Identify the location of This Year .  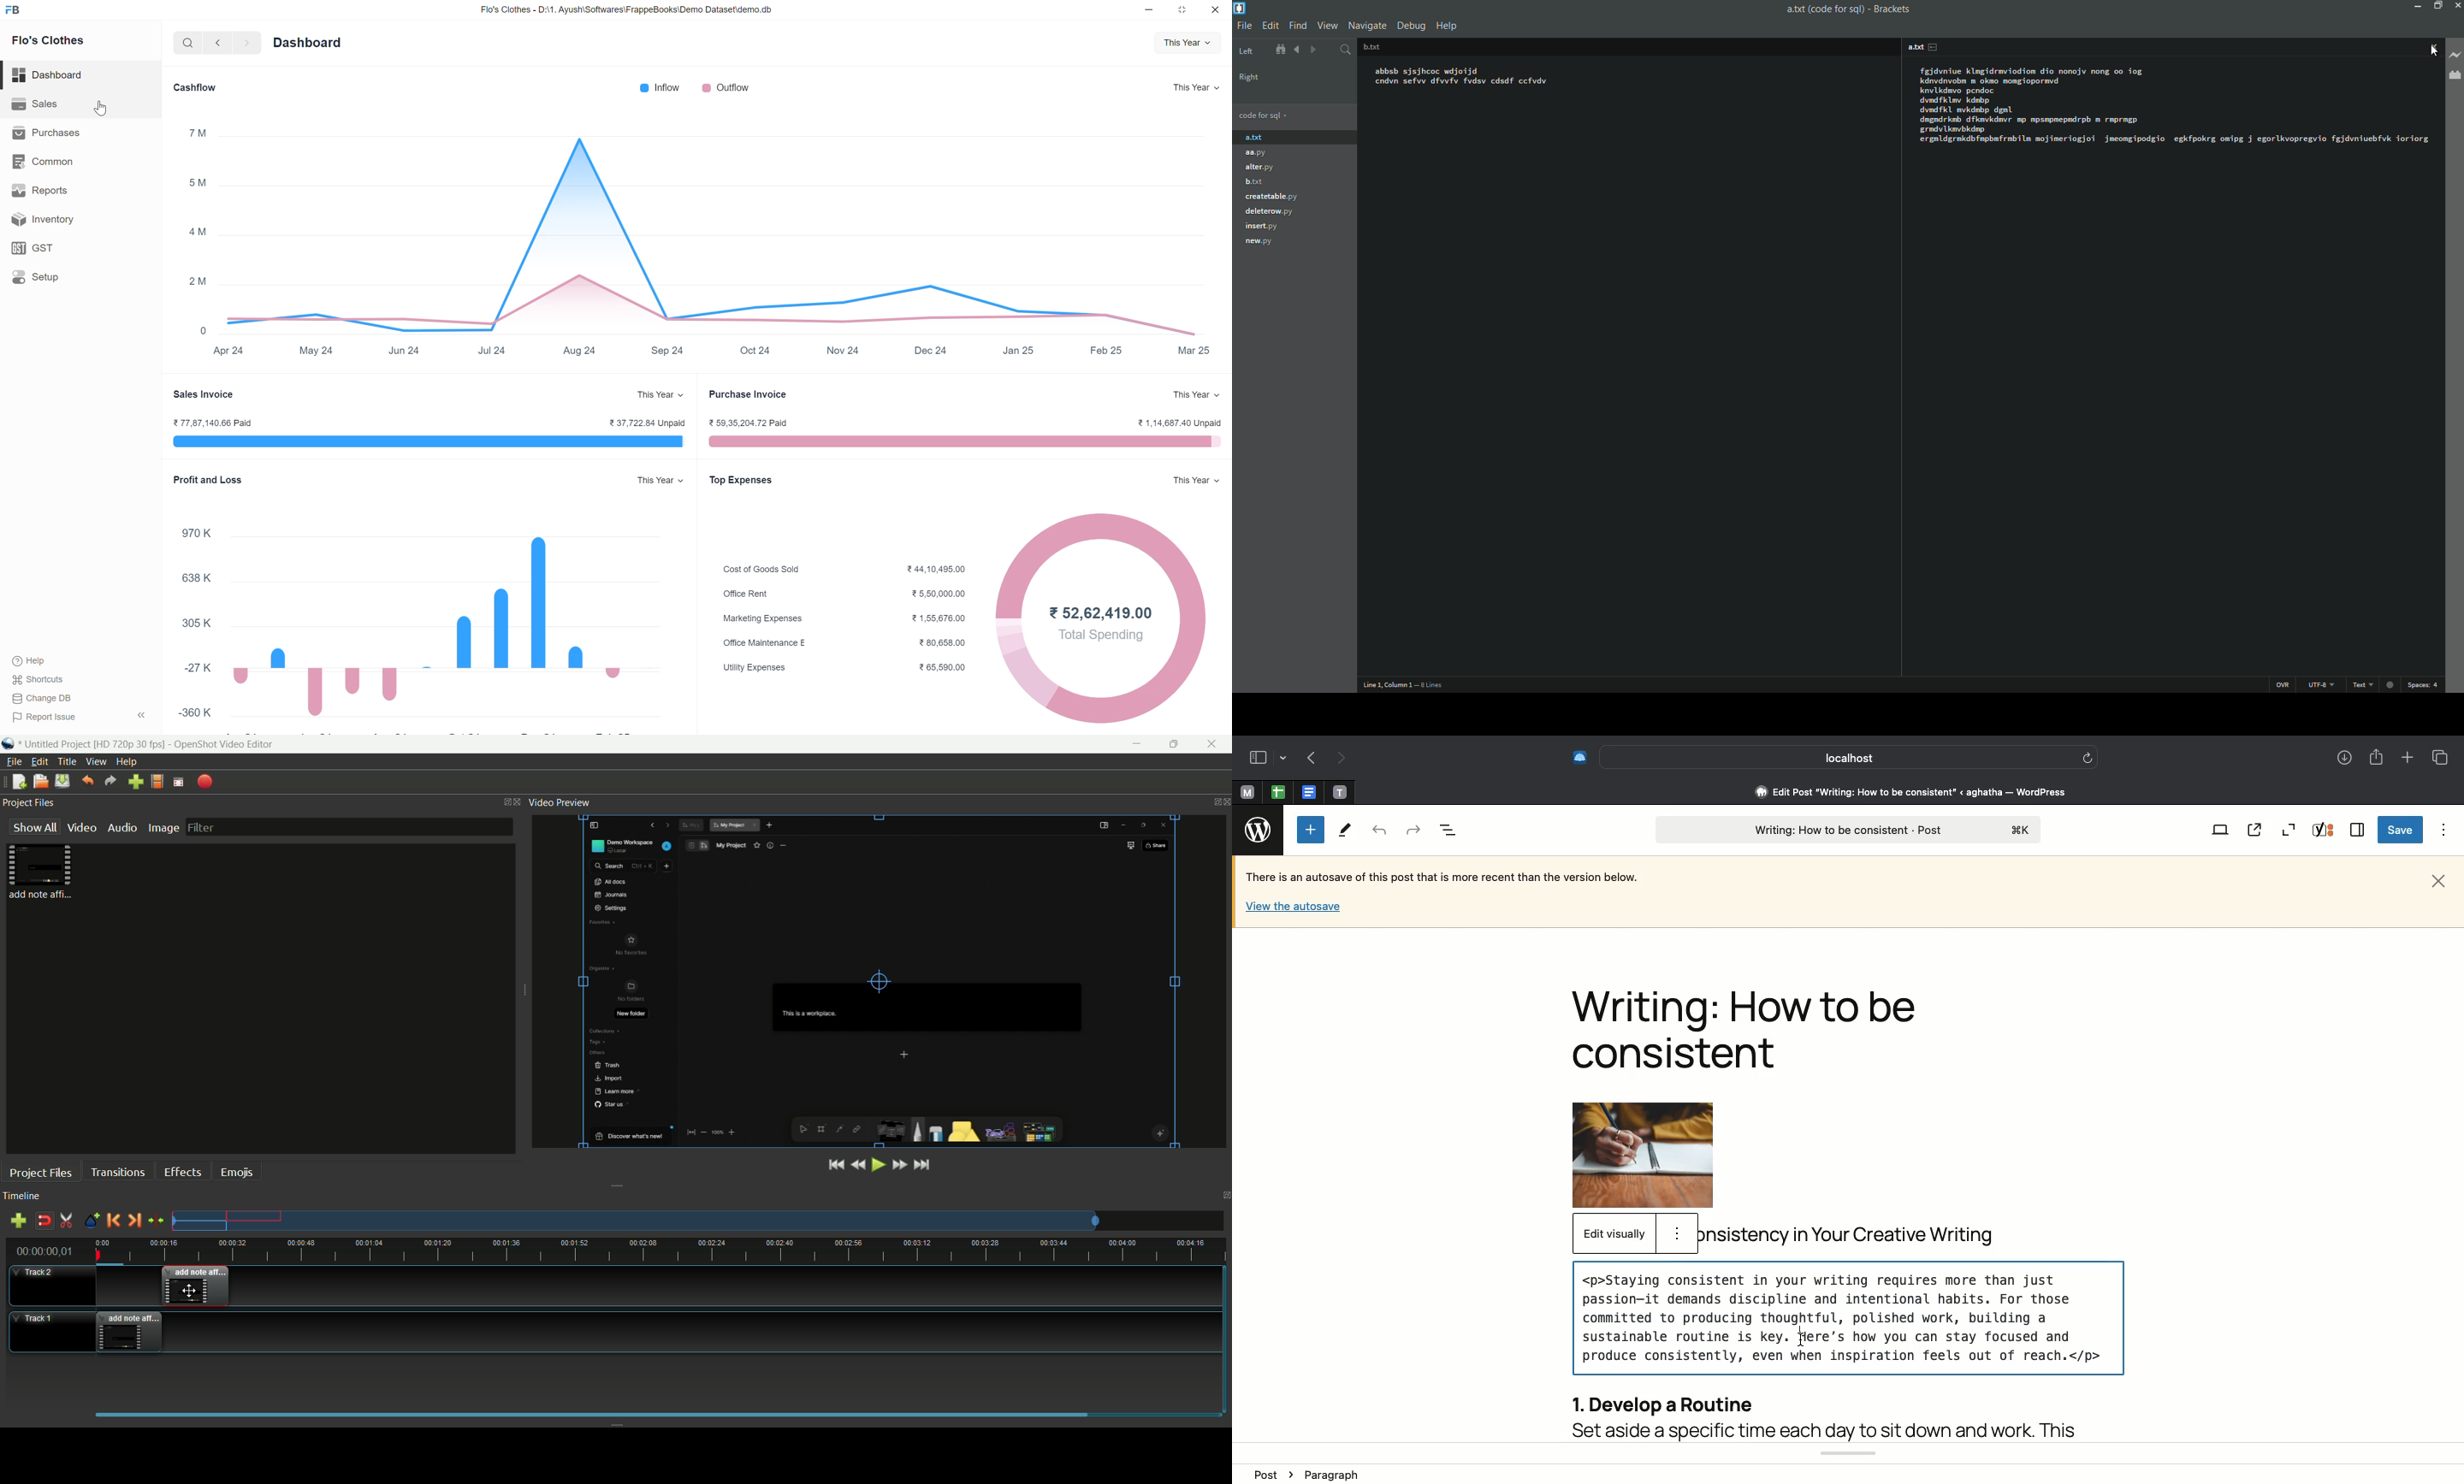
(662, 394).